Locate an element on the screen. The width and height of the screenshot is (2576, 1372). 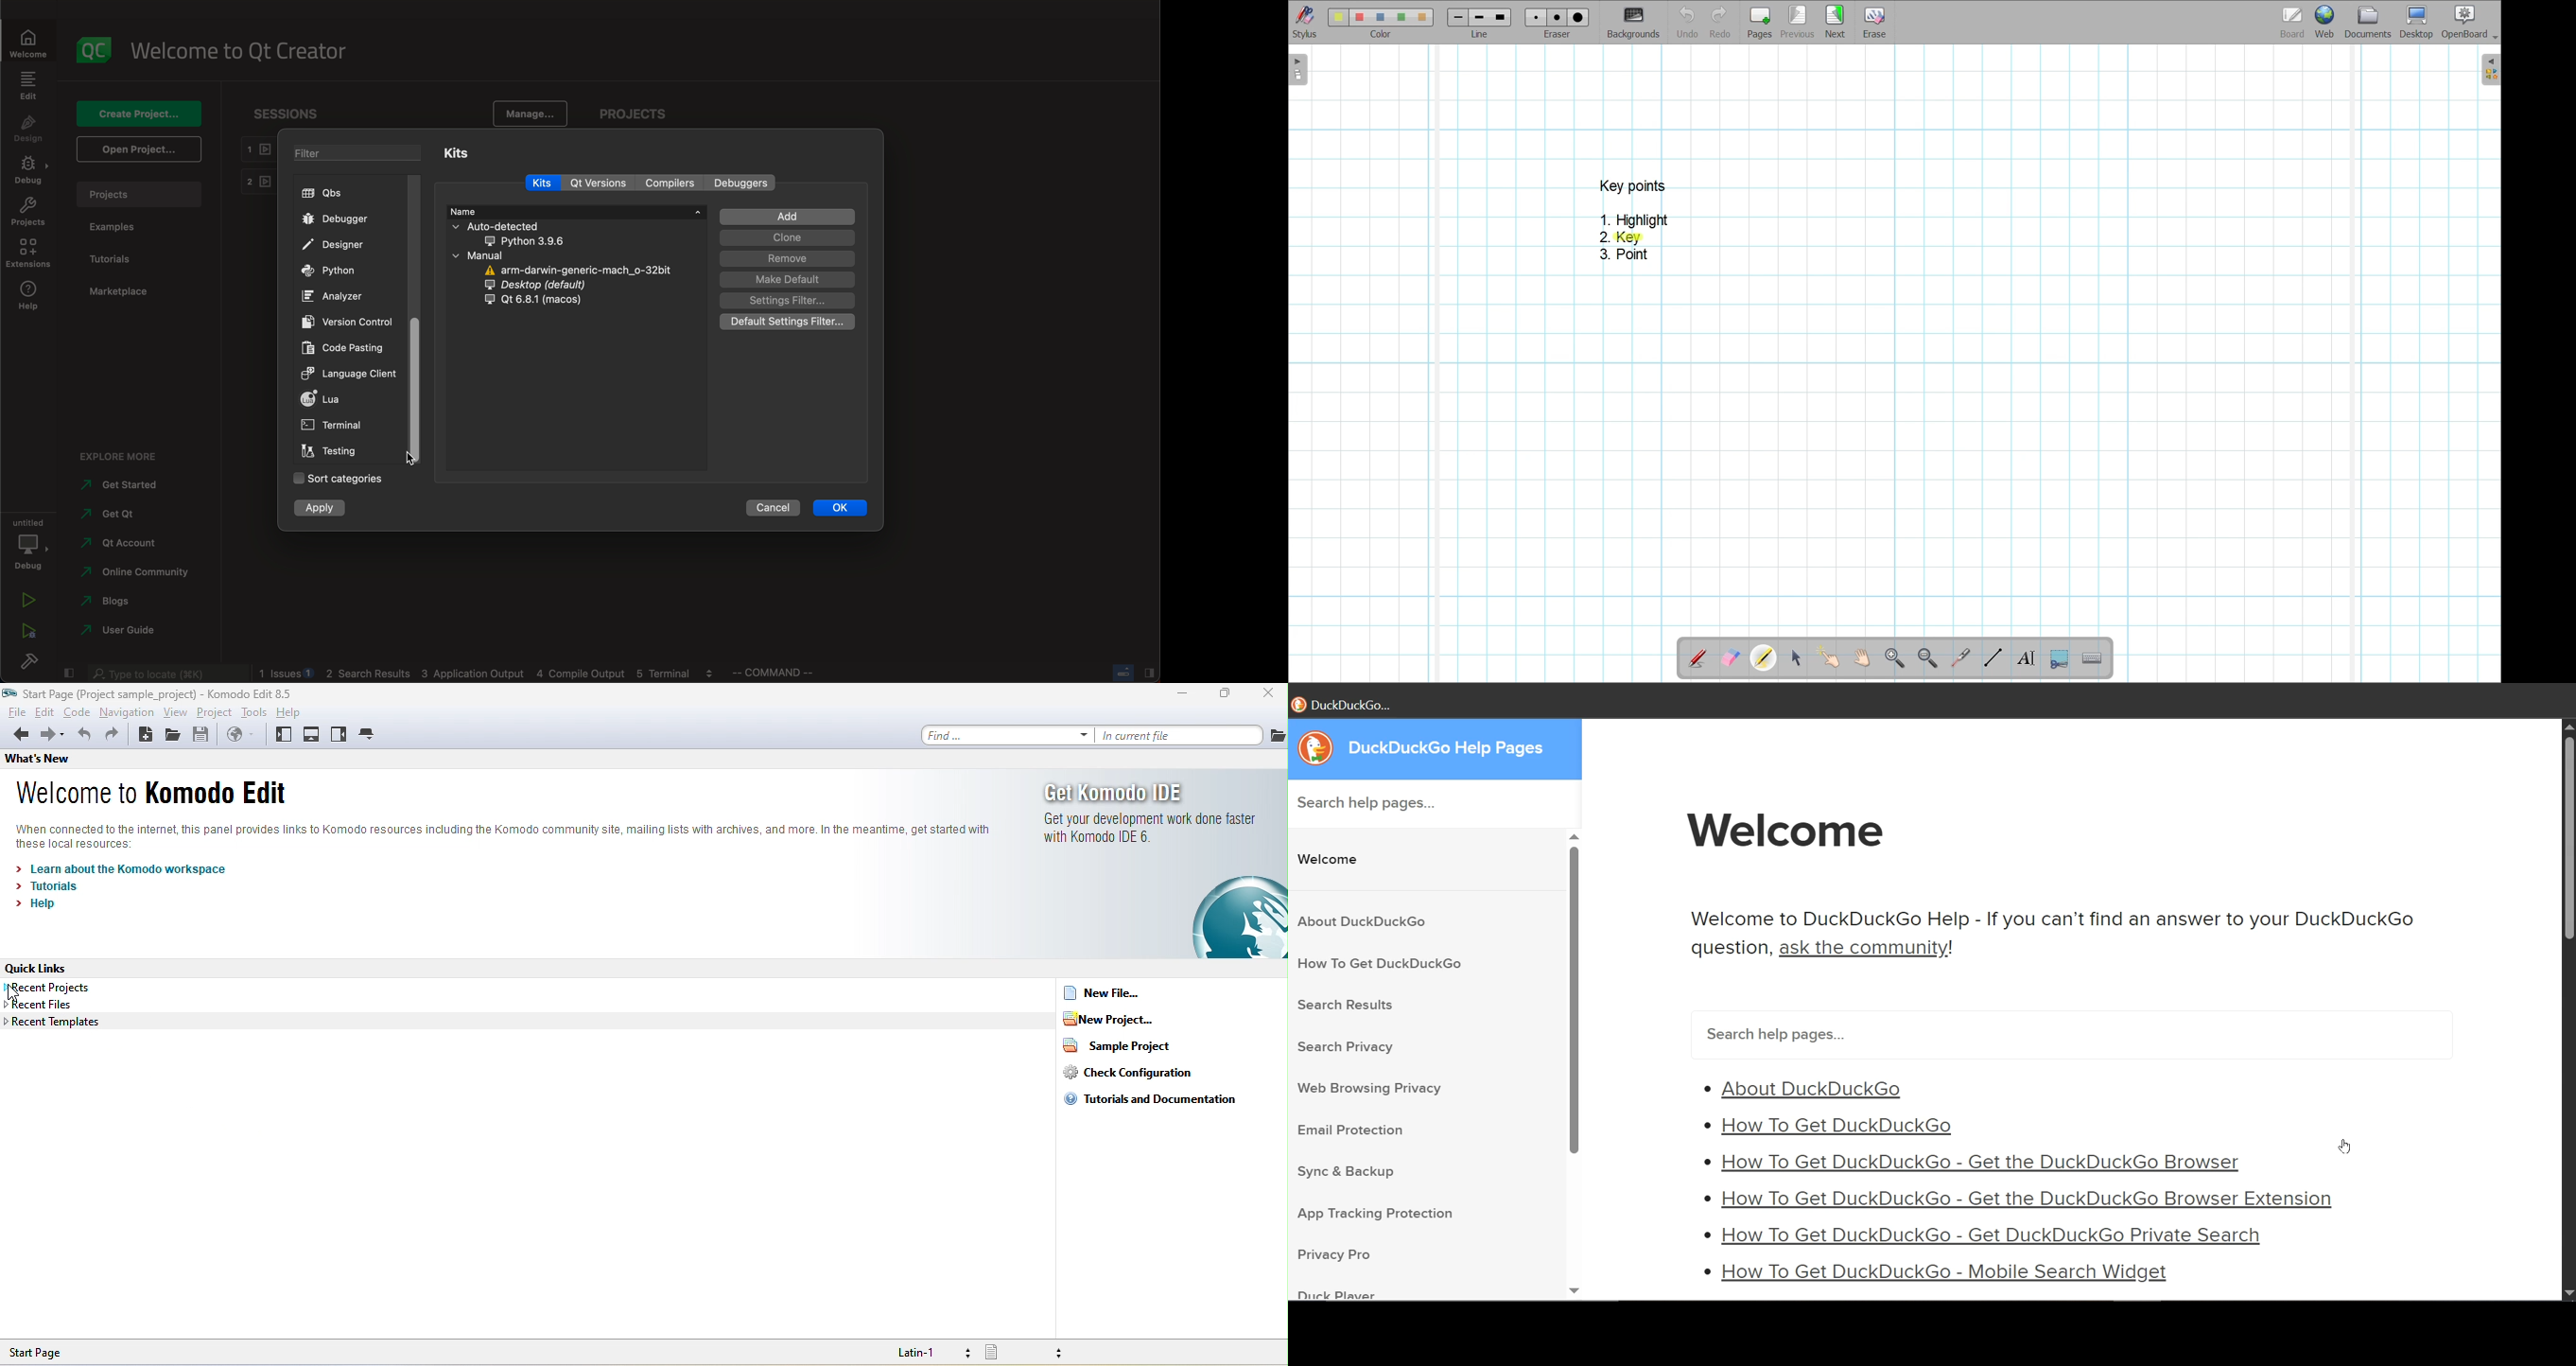
cursor is located at coordinates (428, 457).